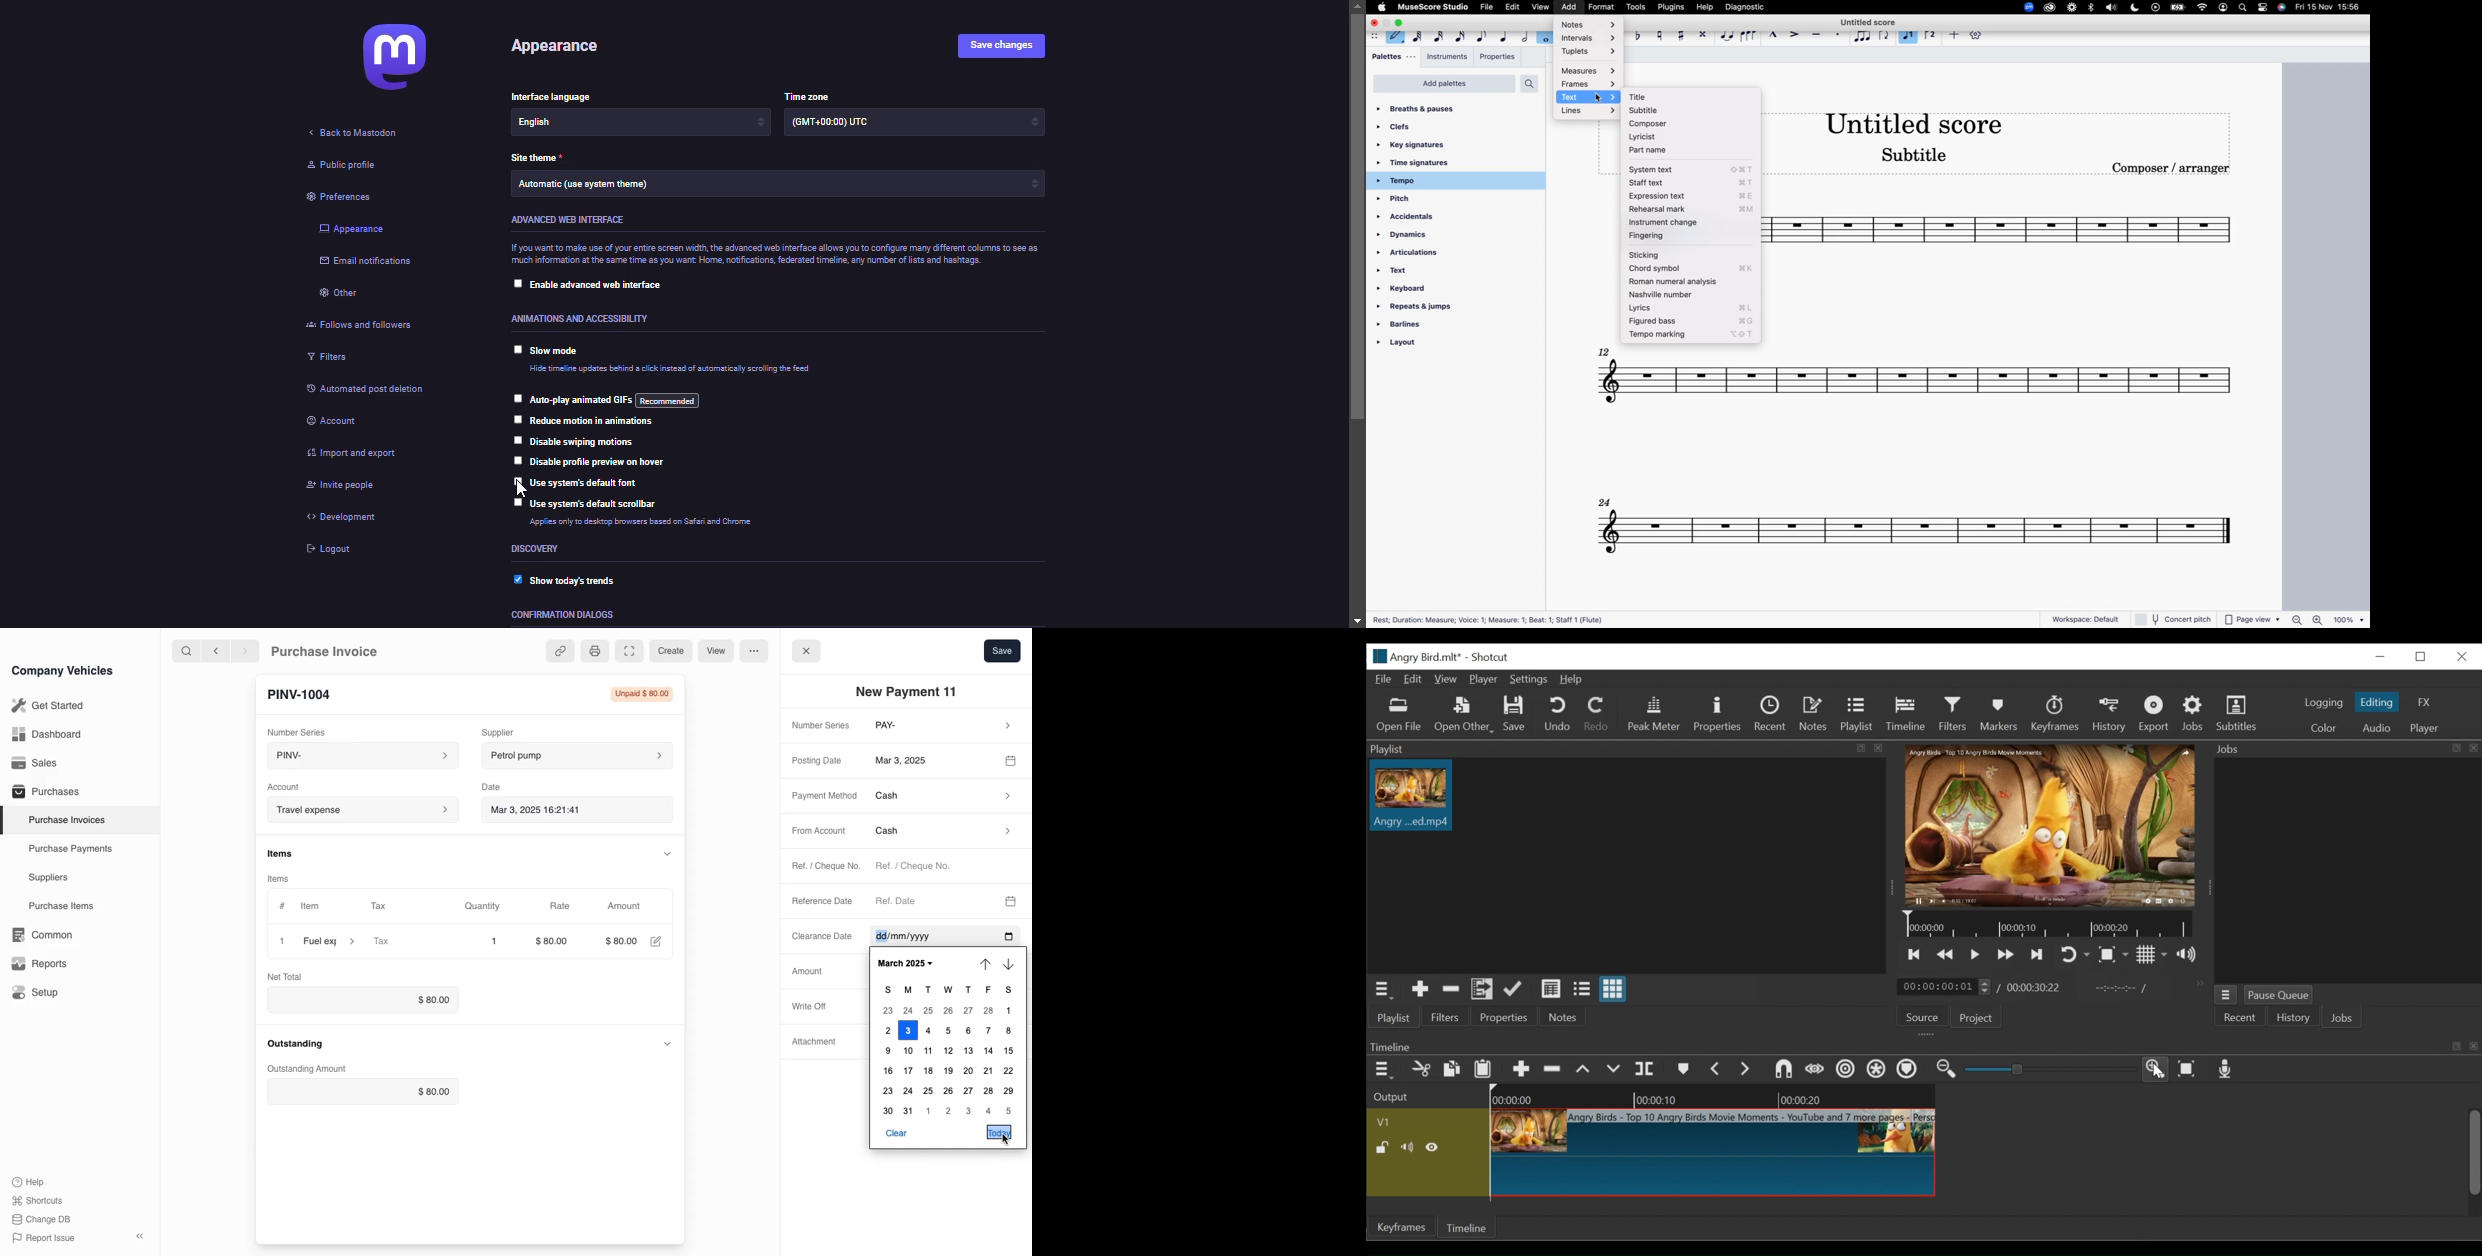 This screenshot has width=2492, height=1260. I want to click on part name, so click(1667, 151).